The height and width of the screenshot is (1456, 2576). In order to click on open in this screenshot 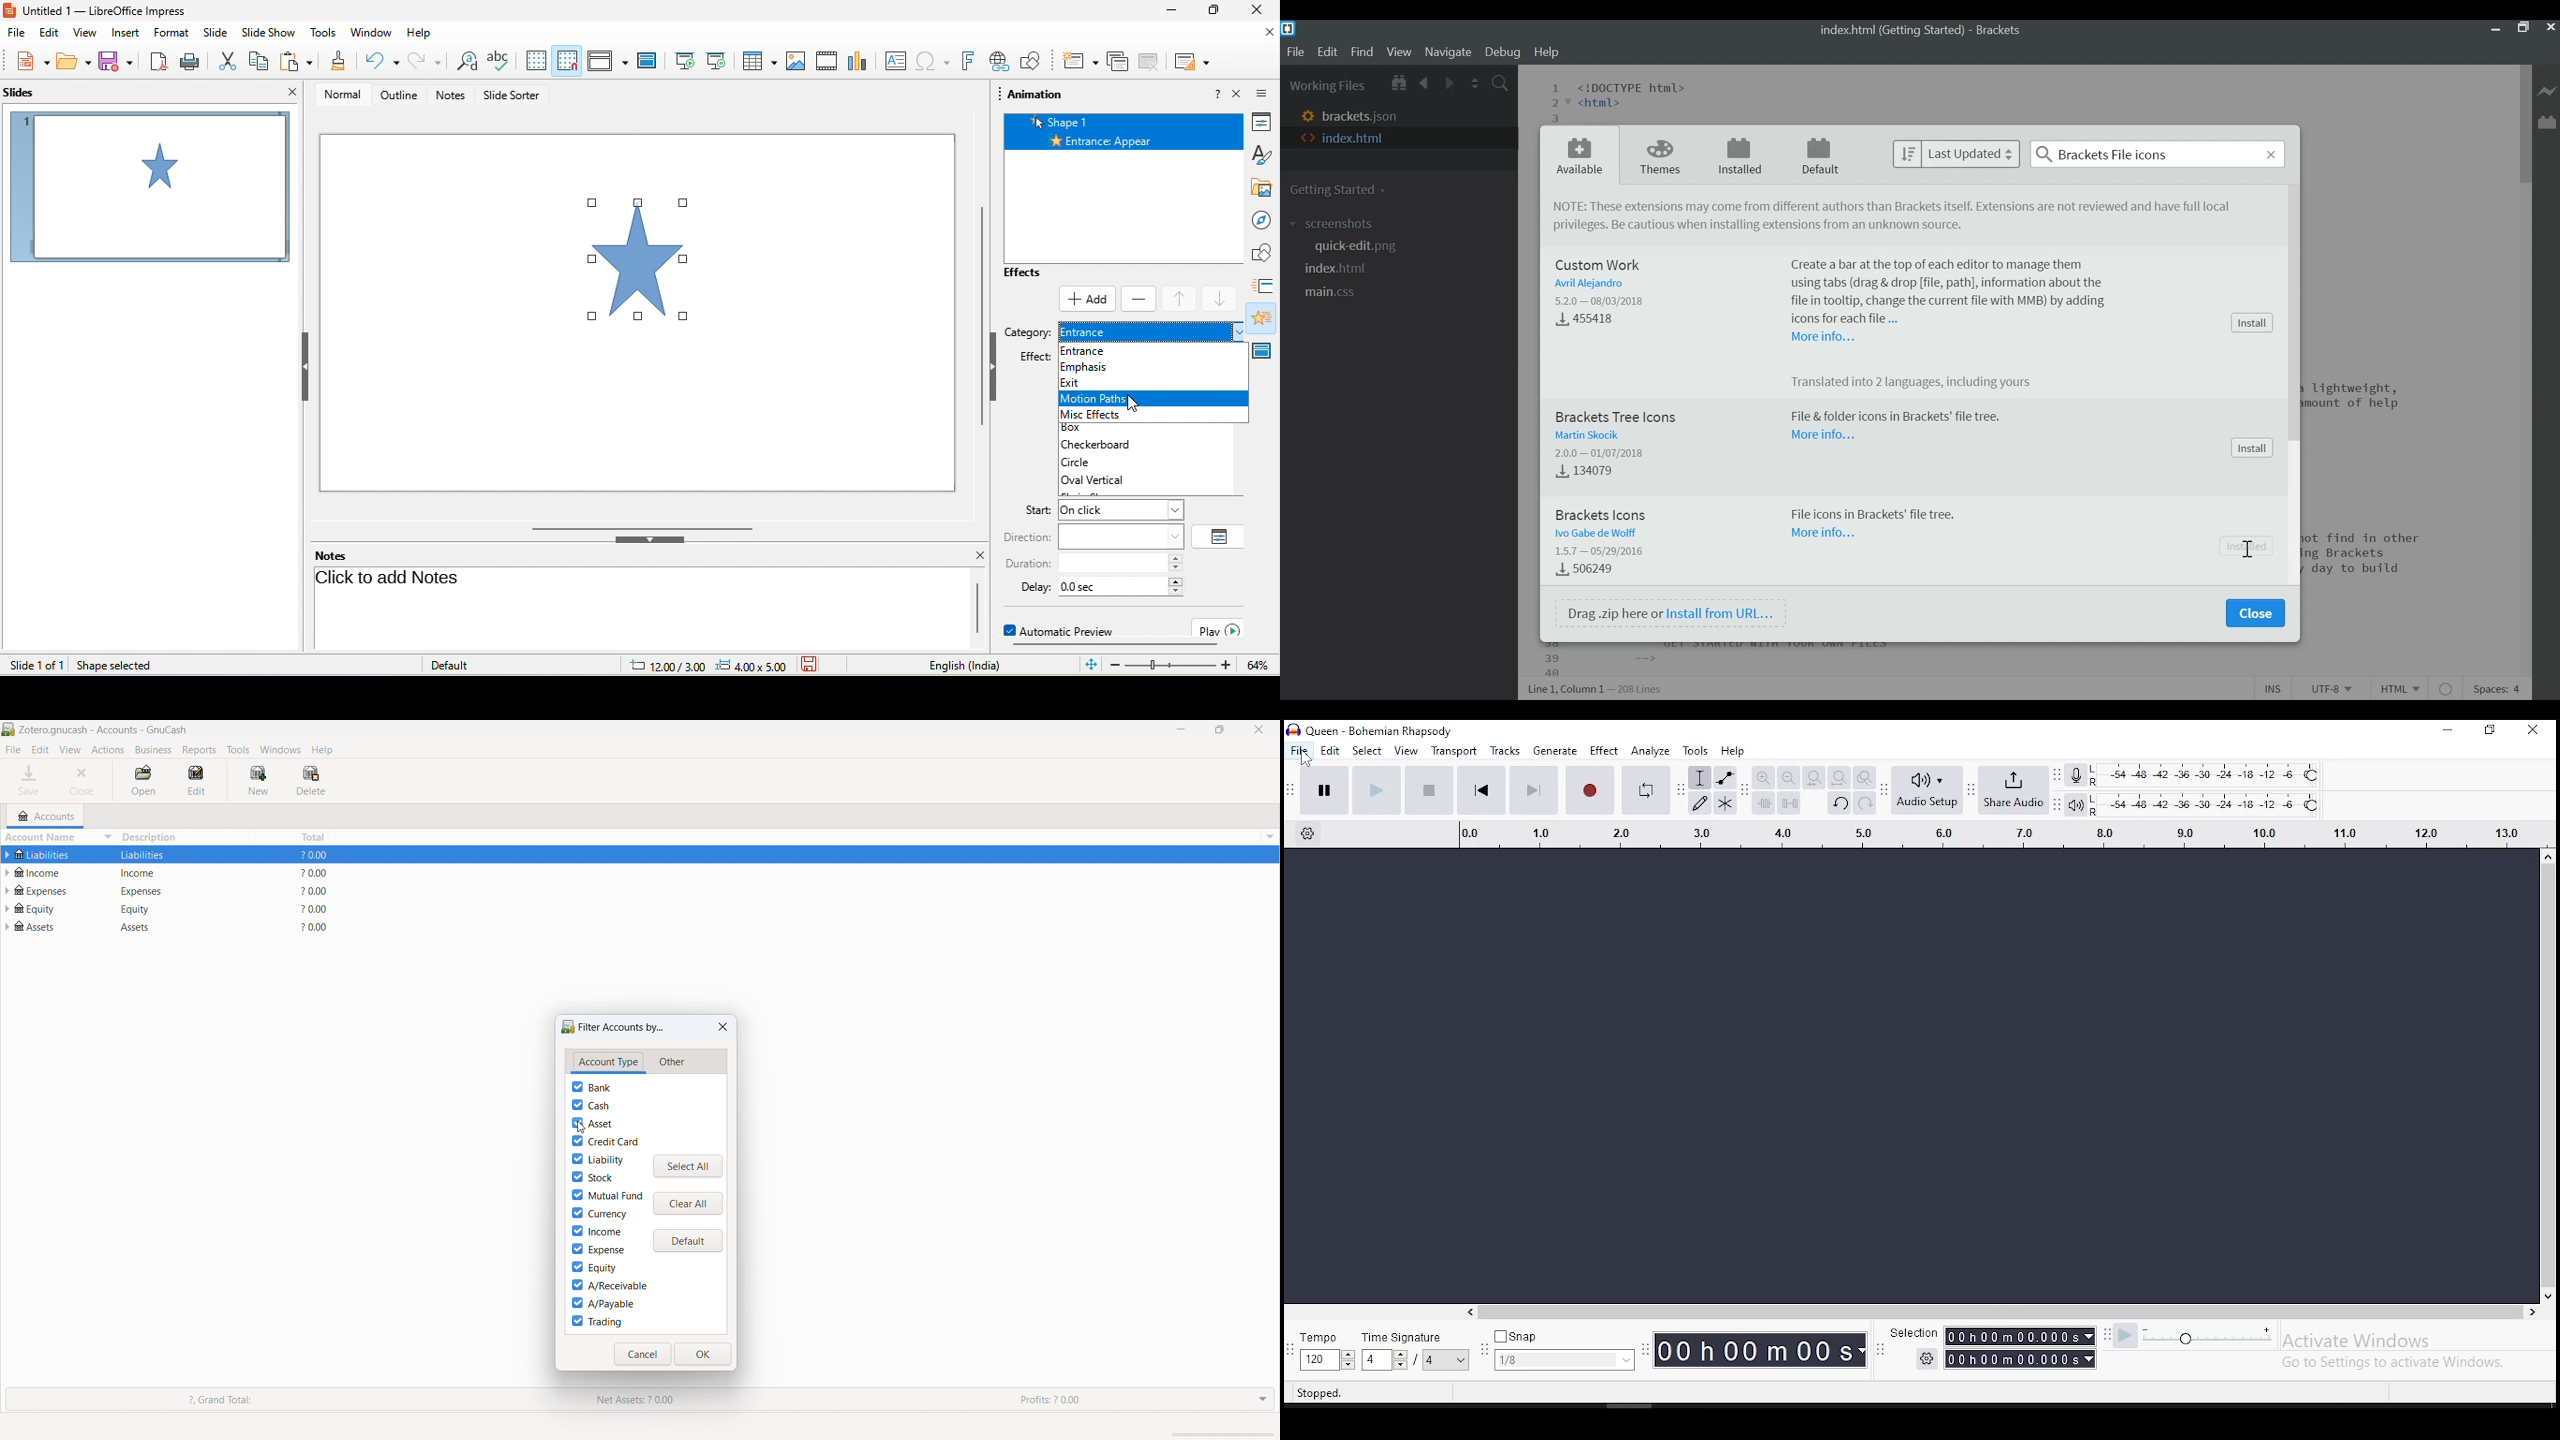, I will do `click(143, 781)`.